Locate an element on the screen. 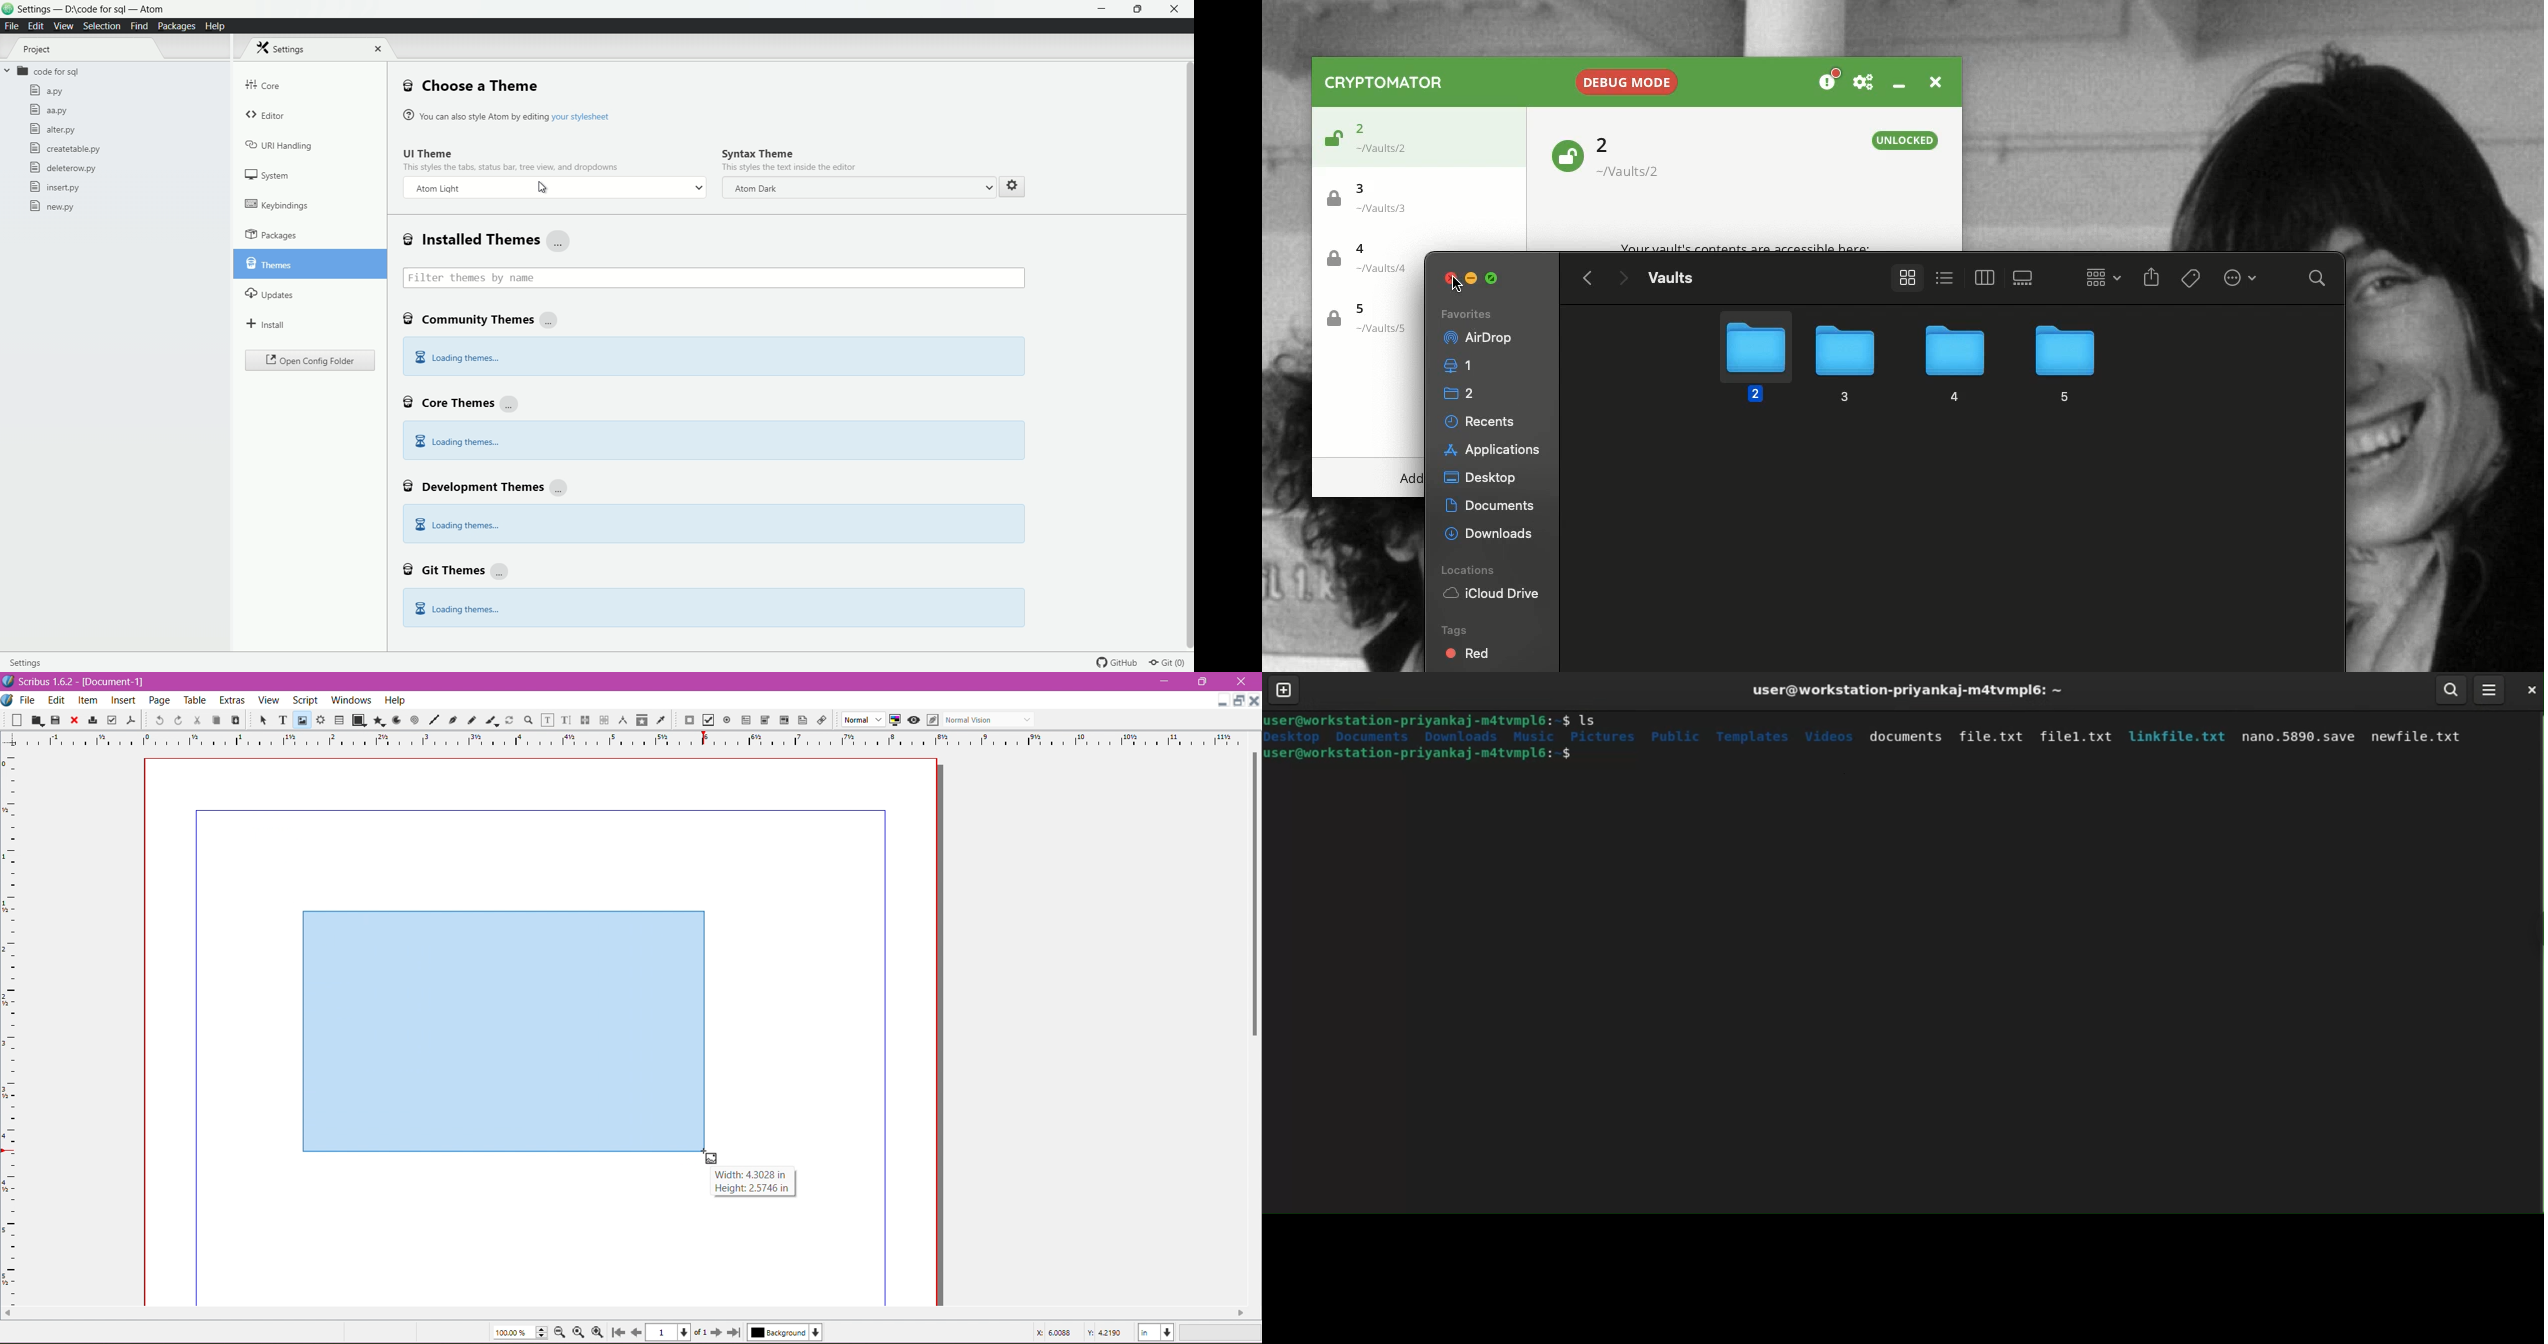  Minimize Document is located at coordinates (1223, 700).